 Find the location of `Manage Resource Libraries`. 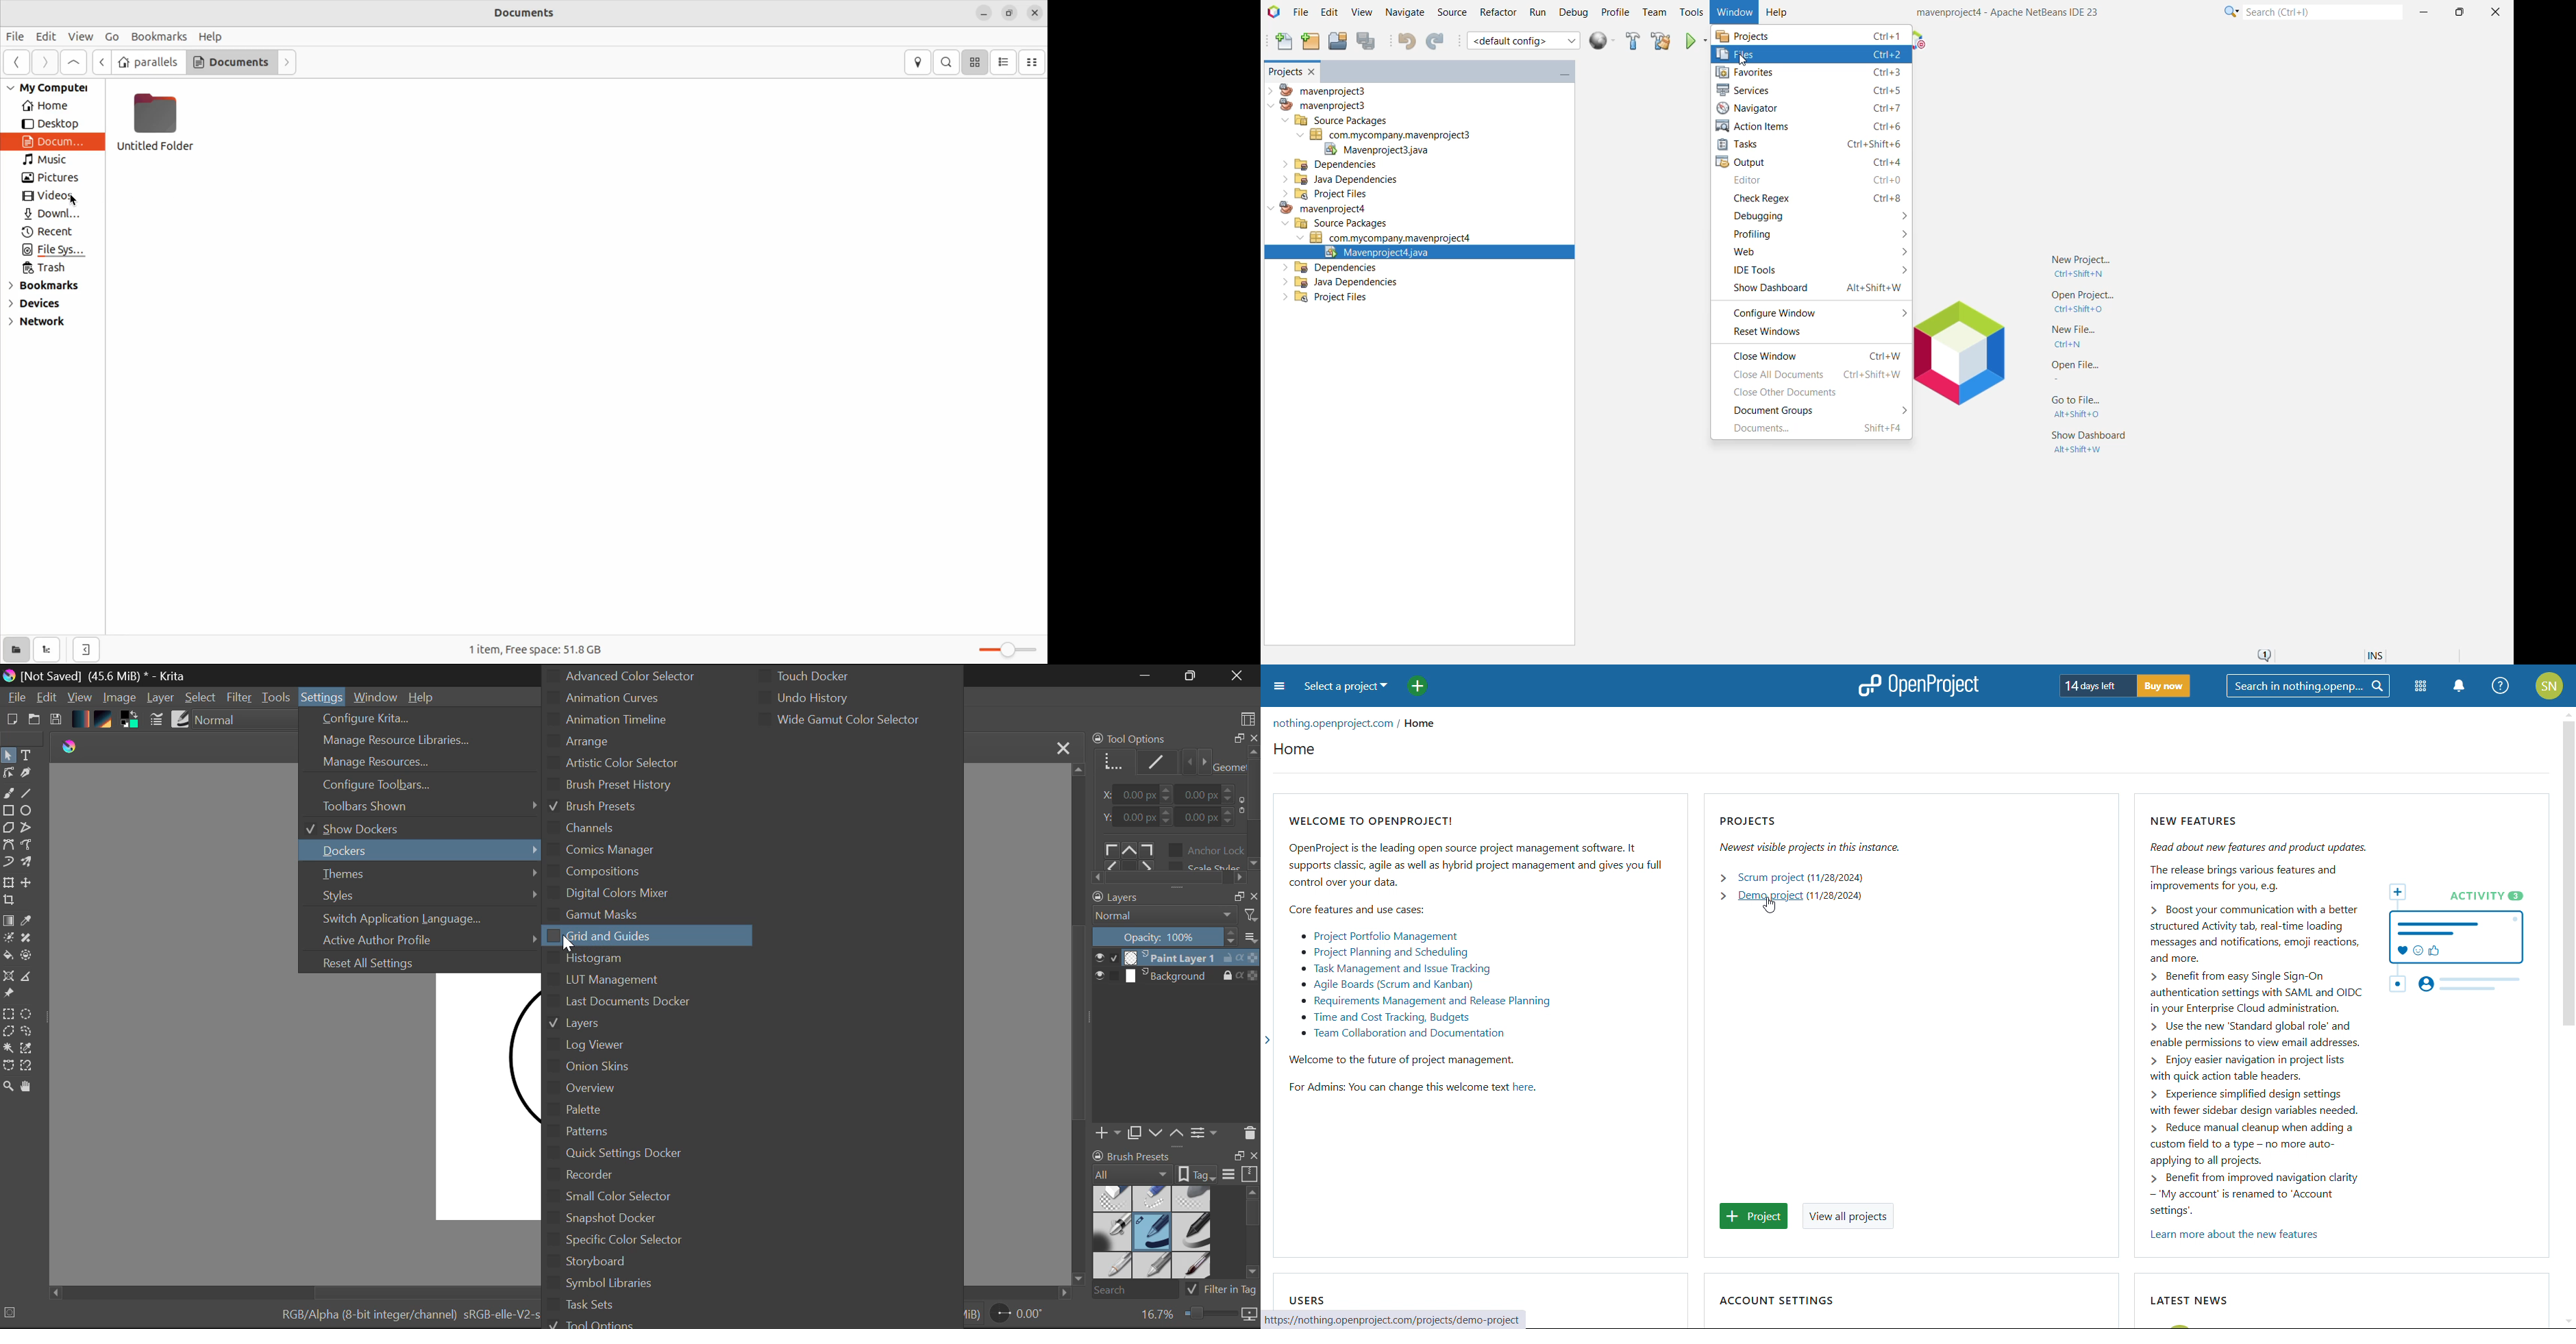

Manage Resource Libraries is located at coordinates (420, 740).